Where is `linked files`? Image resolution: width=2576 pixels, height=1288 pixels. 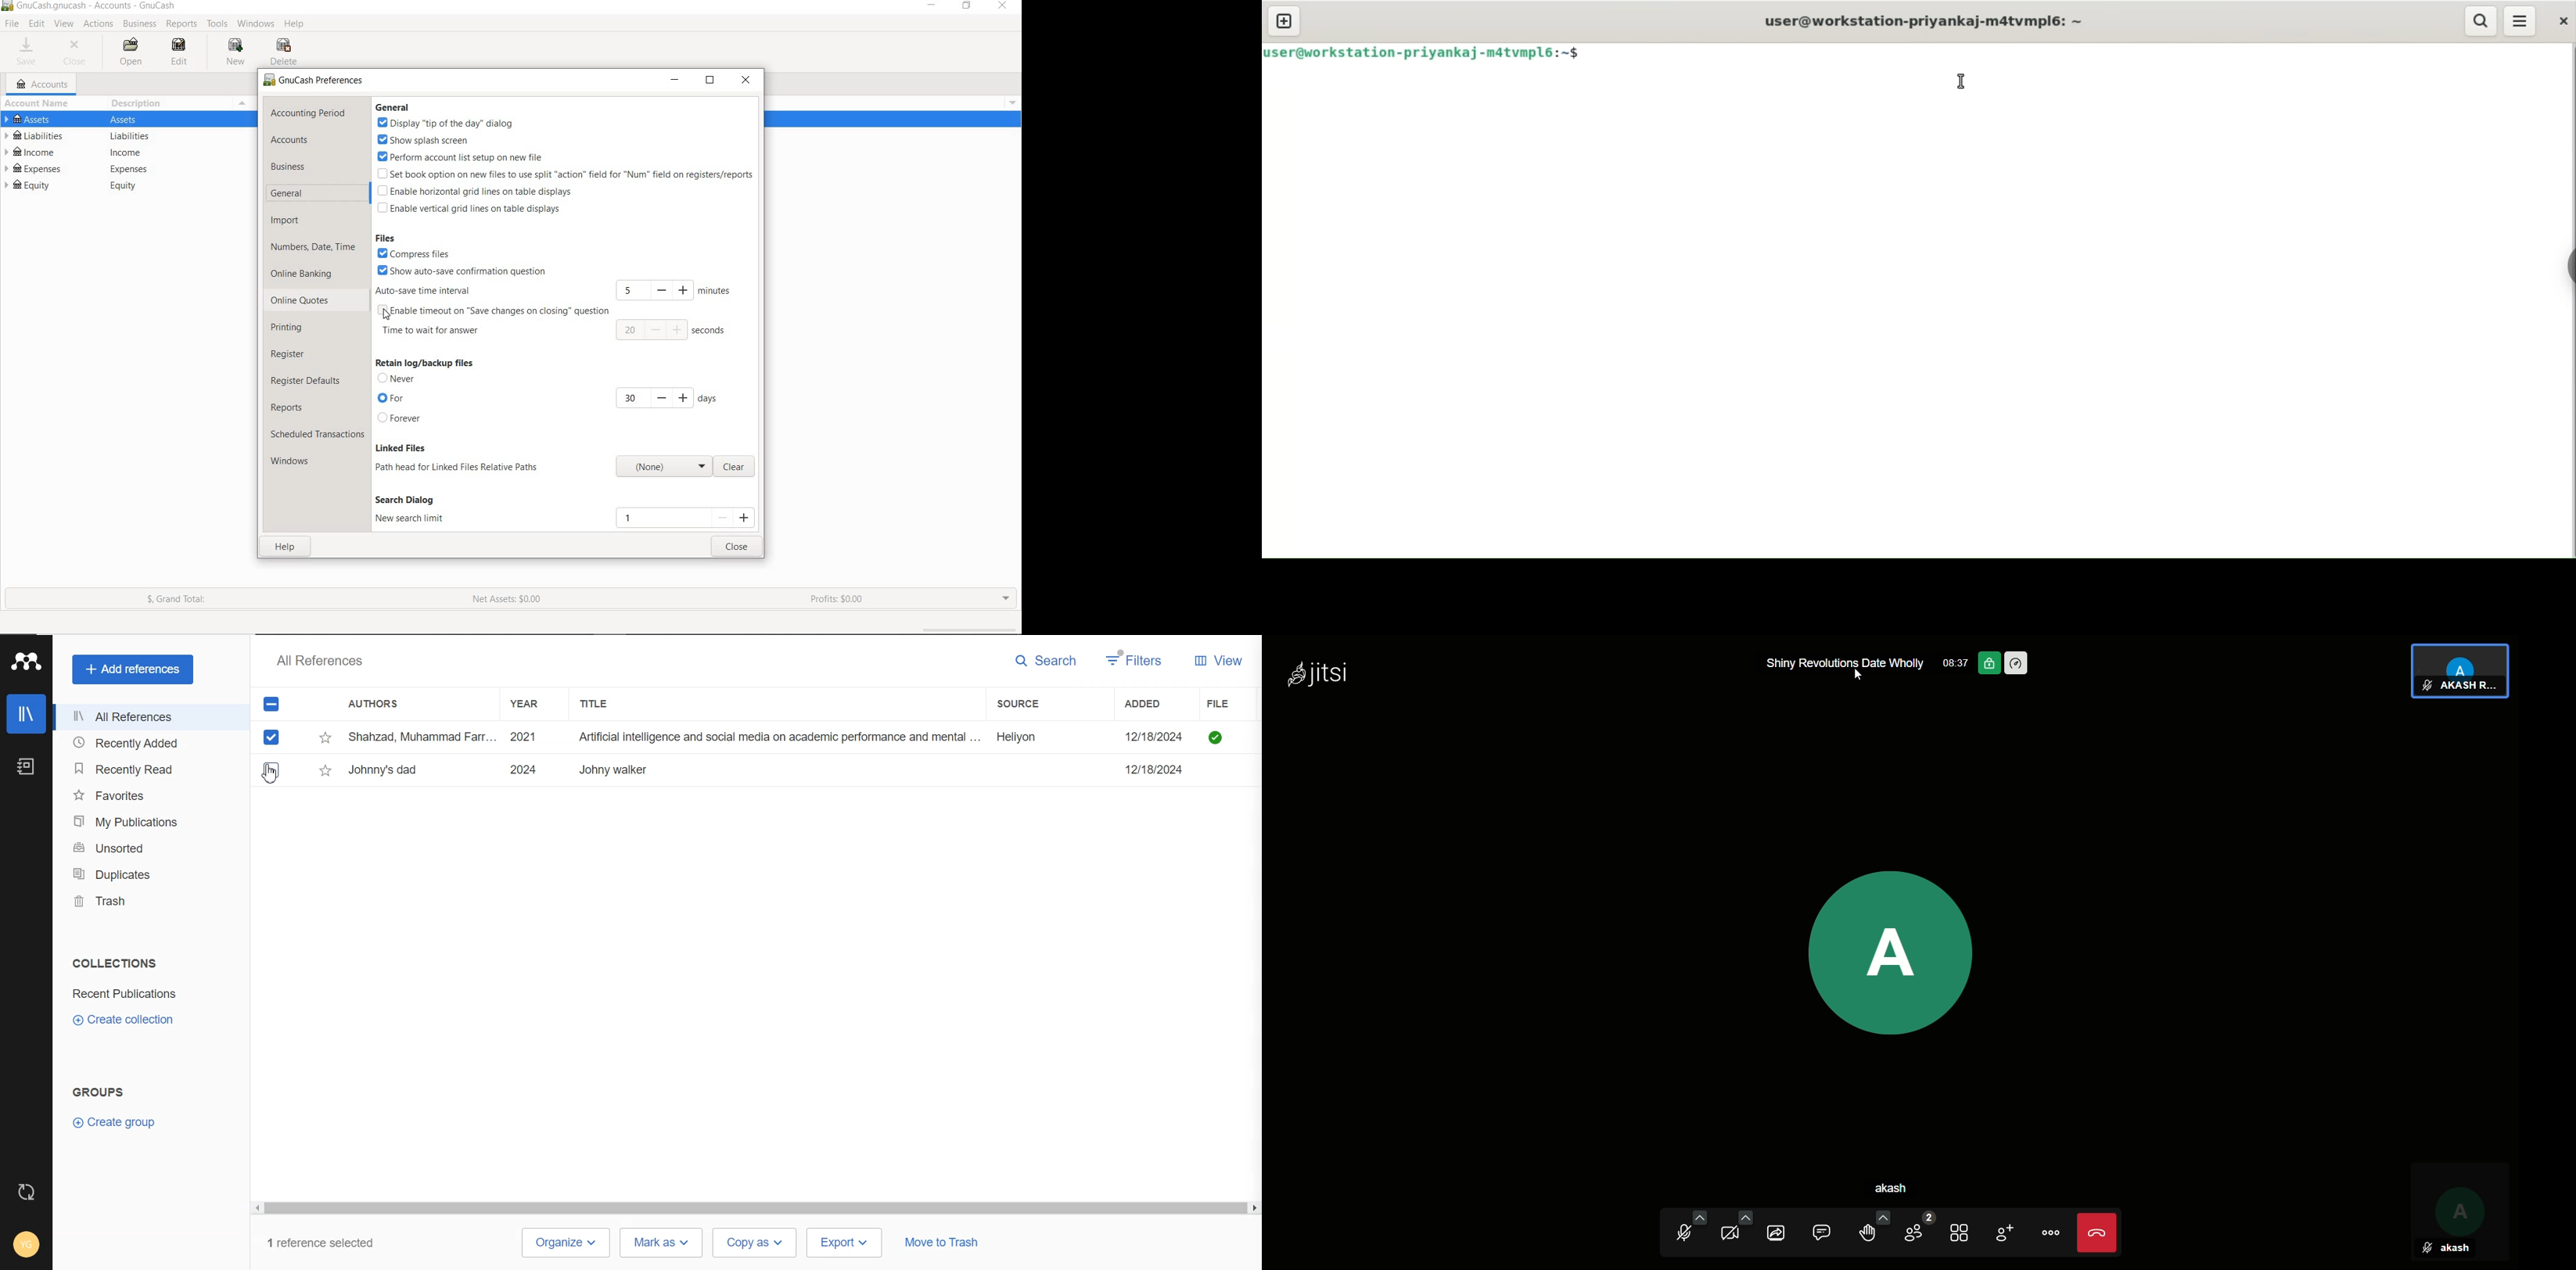 linked files is located at coordinates (400, 448).